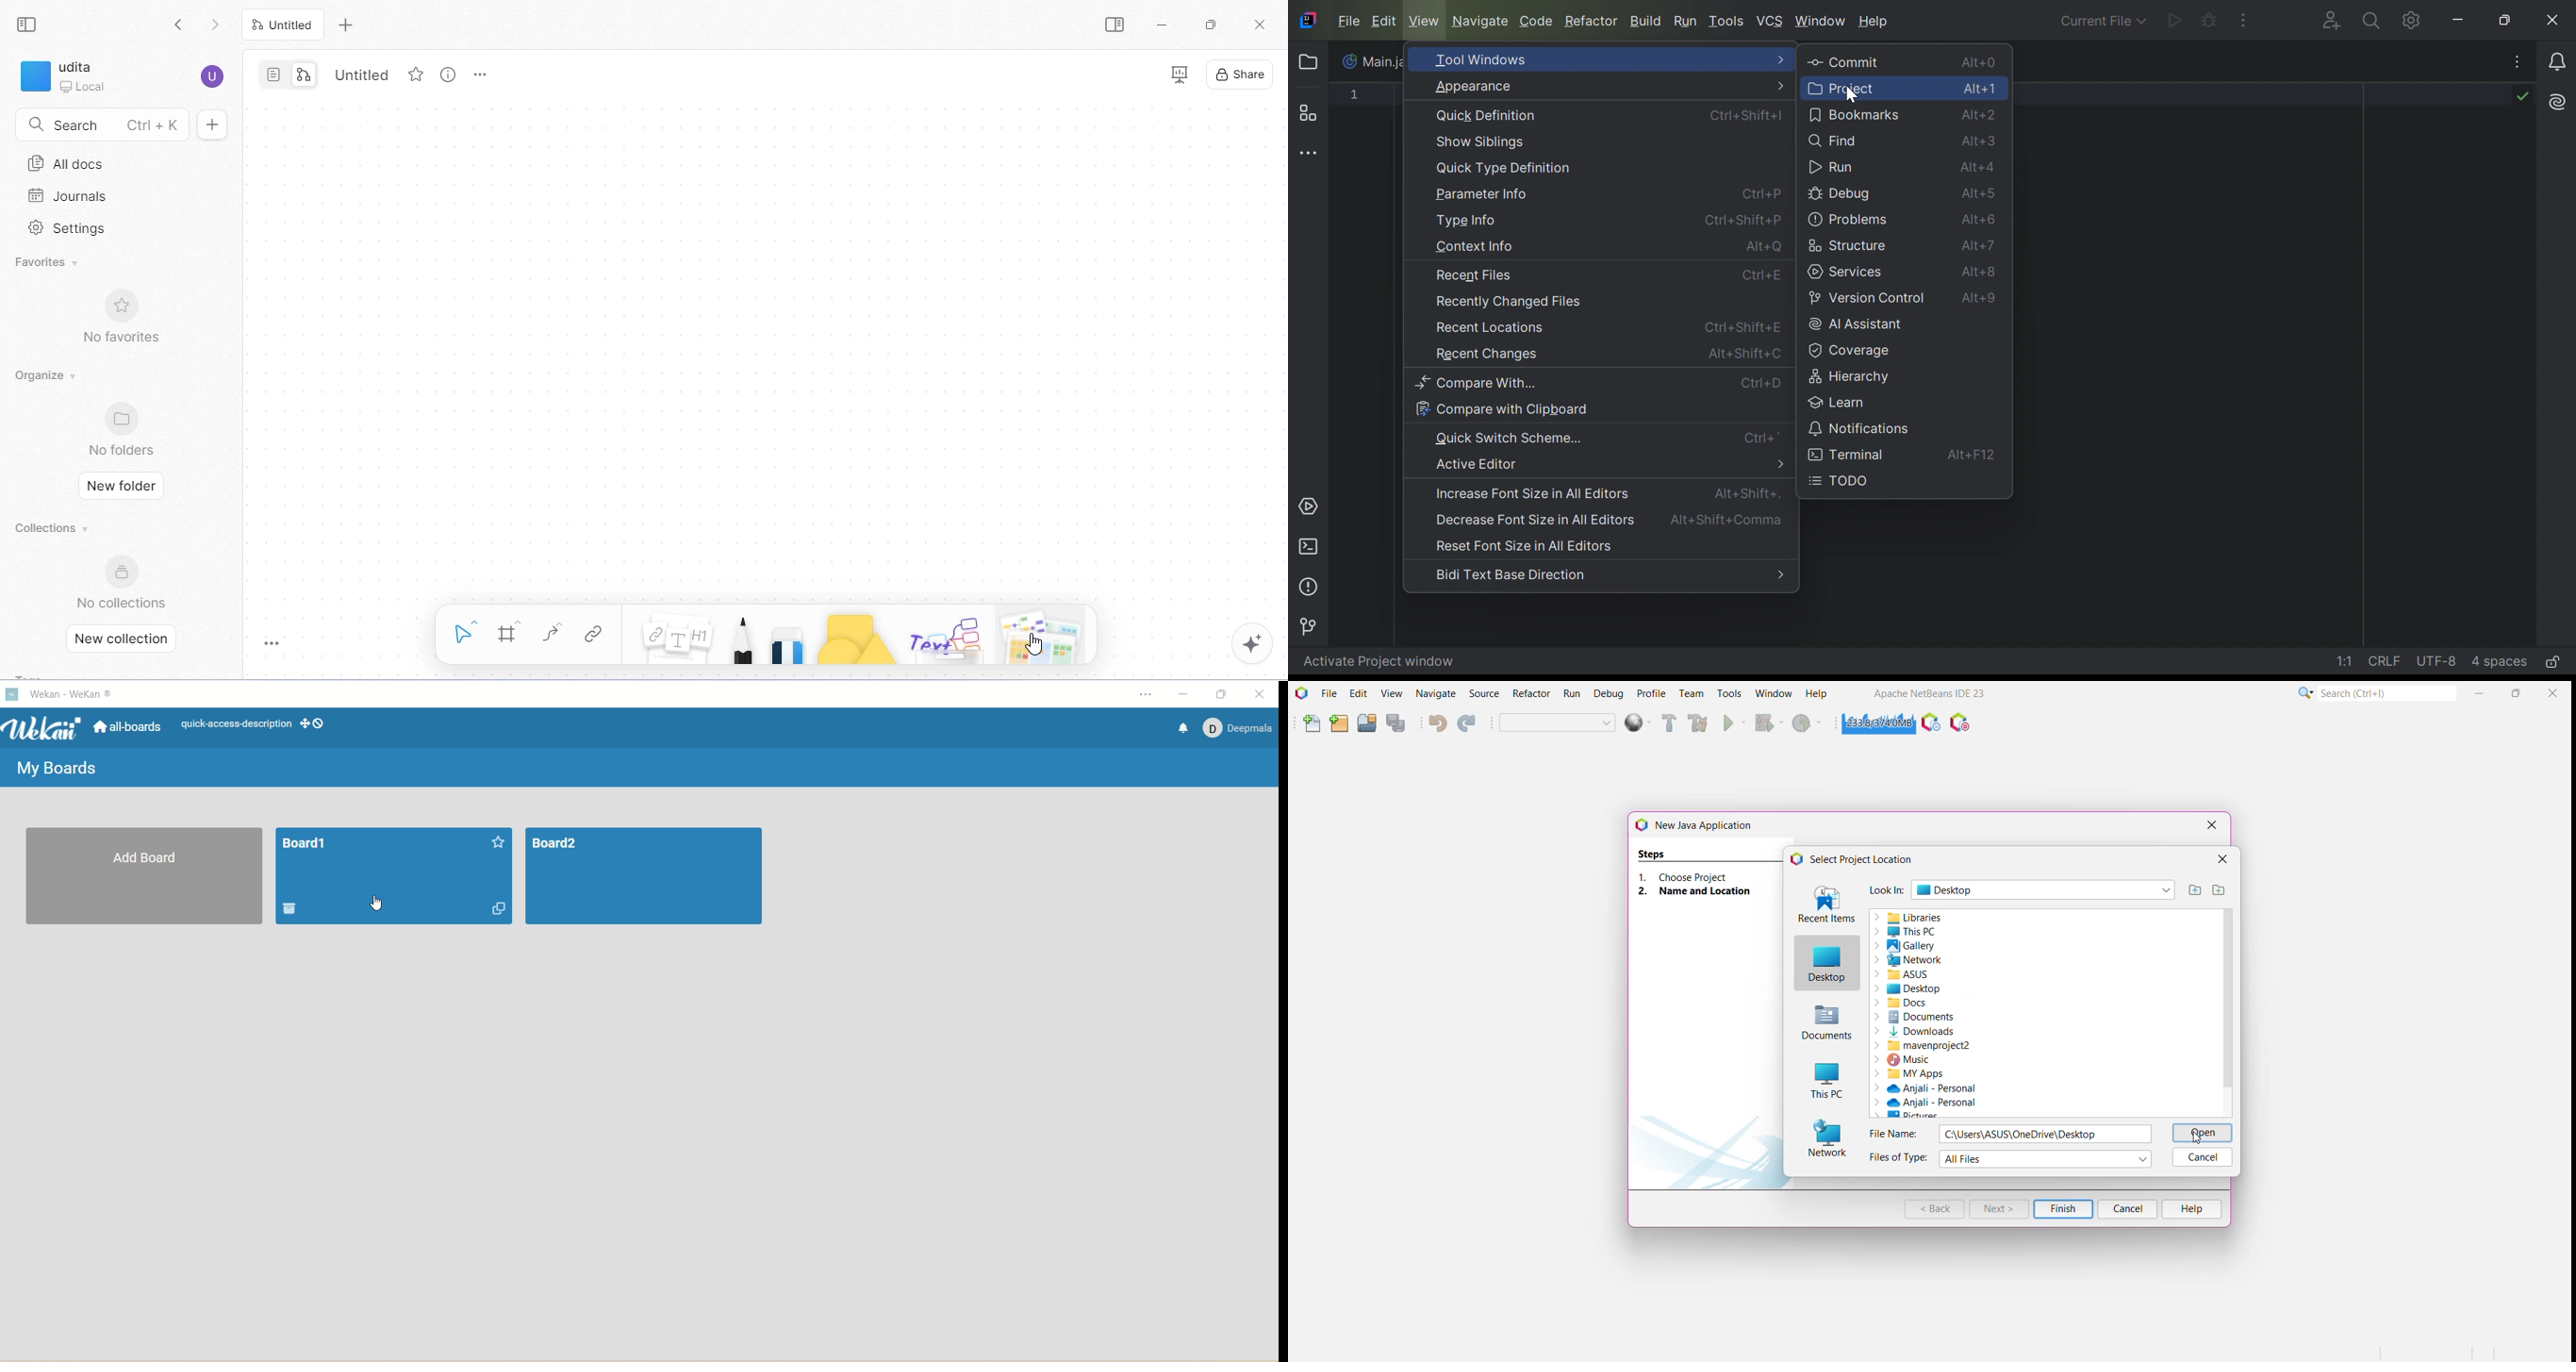 This screenshot has width=2576, height=1372. What do you see at coordinates (1762, 277) in the screenshot?
I see `Ctrl+E` at bounding box center [1762, 277].